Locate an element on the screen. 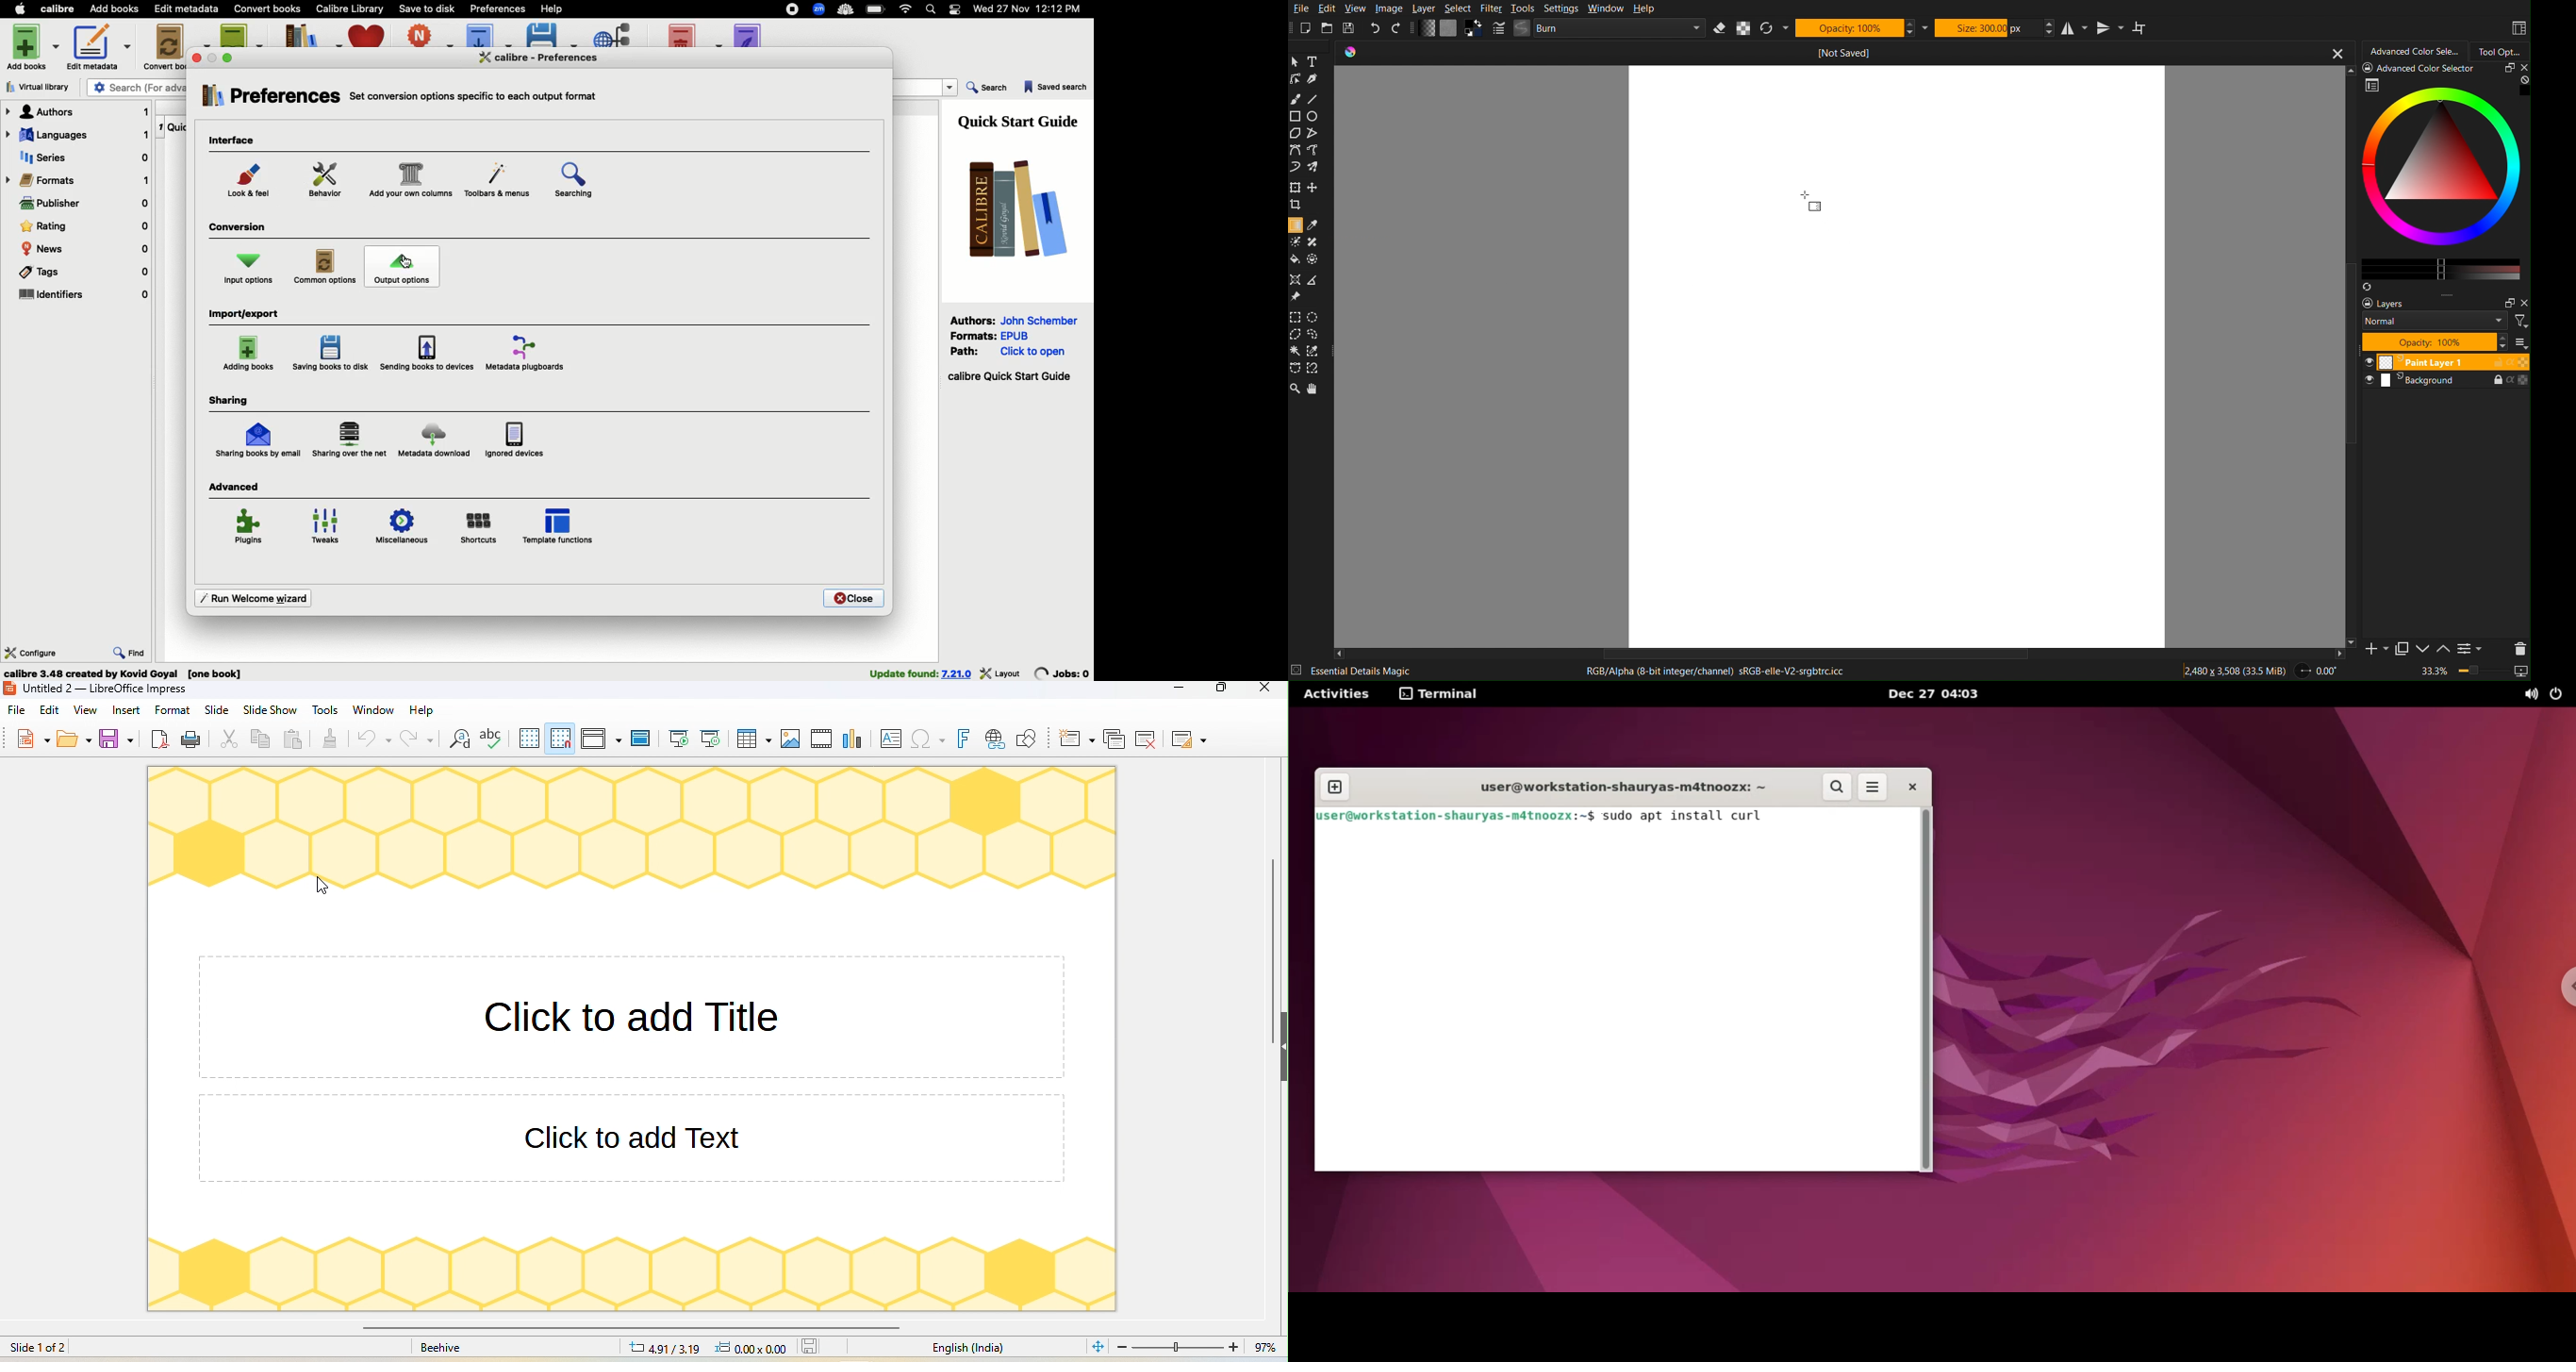 The height and width of the screenshot is (1372, 2576). spelling is located at coordinates (492, 738).